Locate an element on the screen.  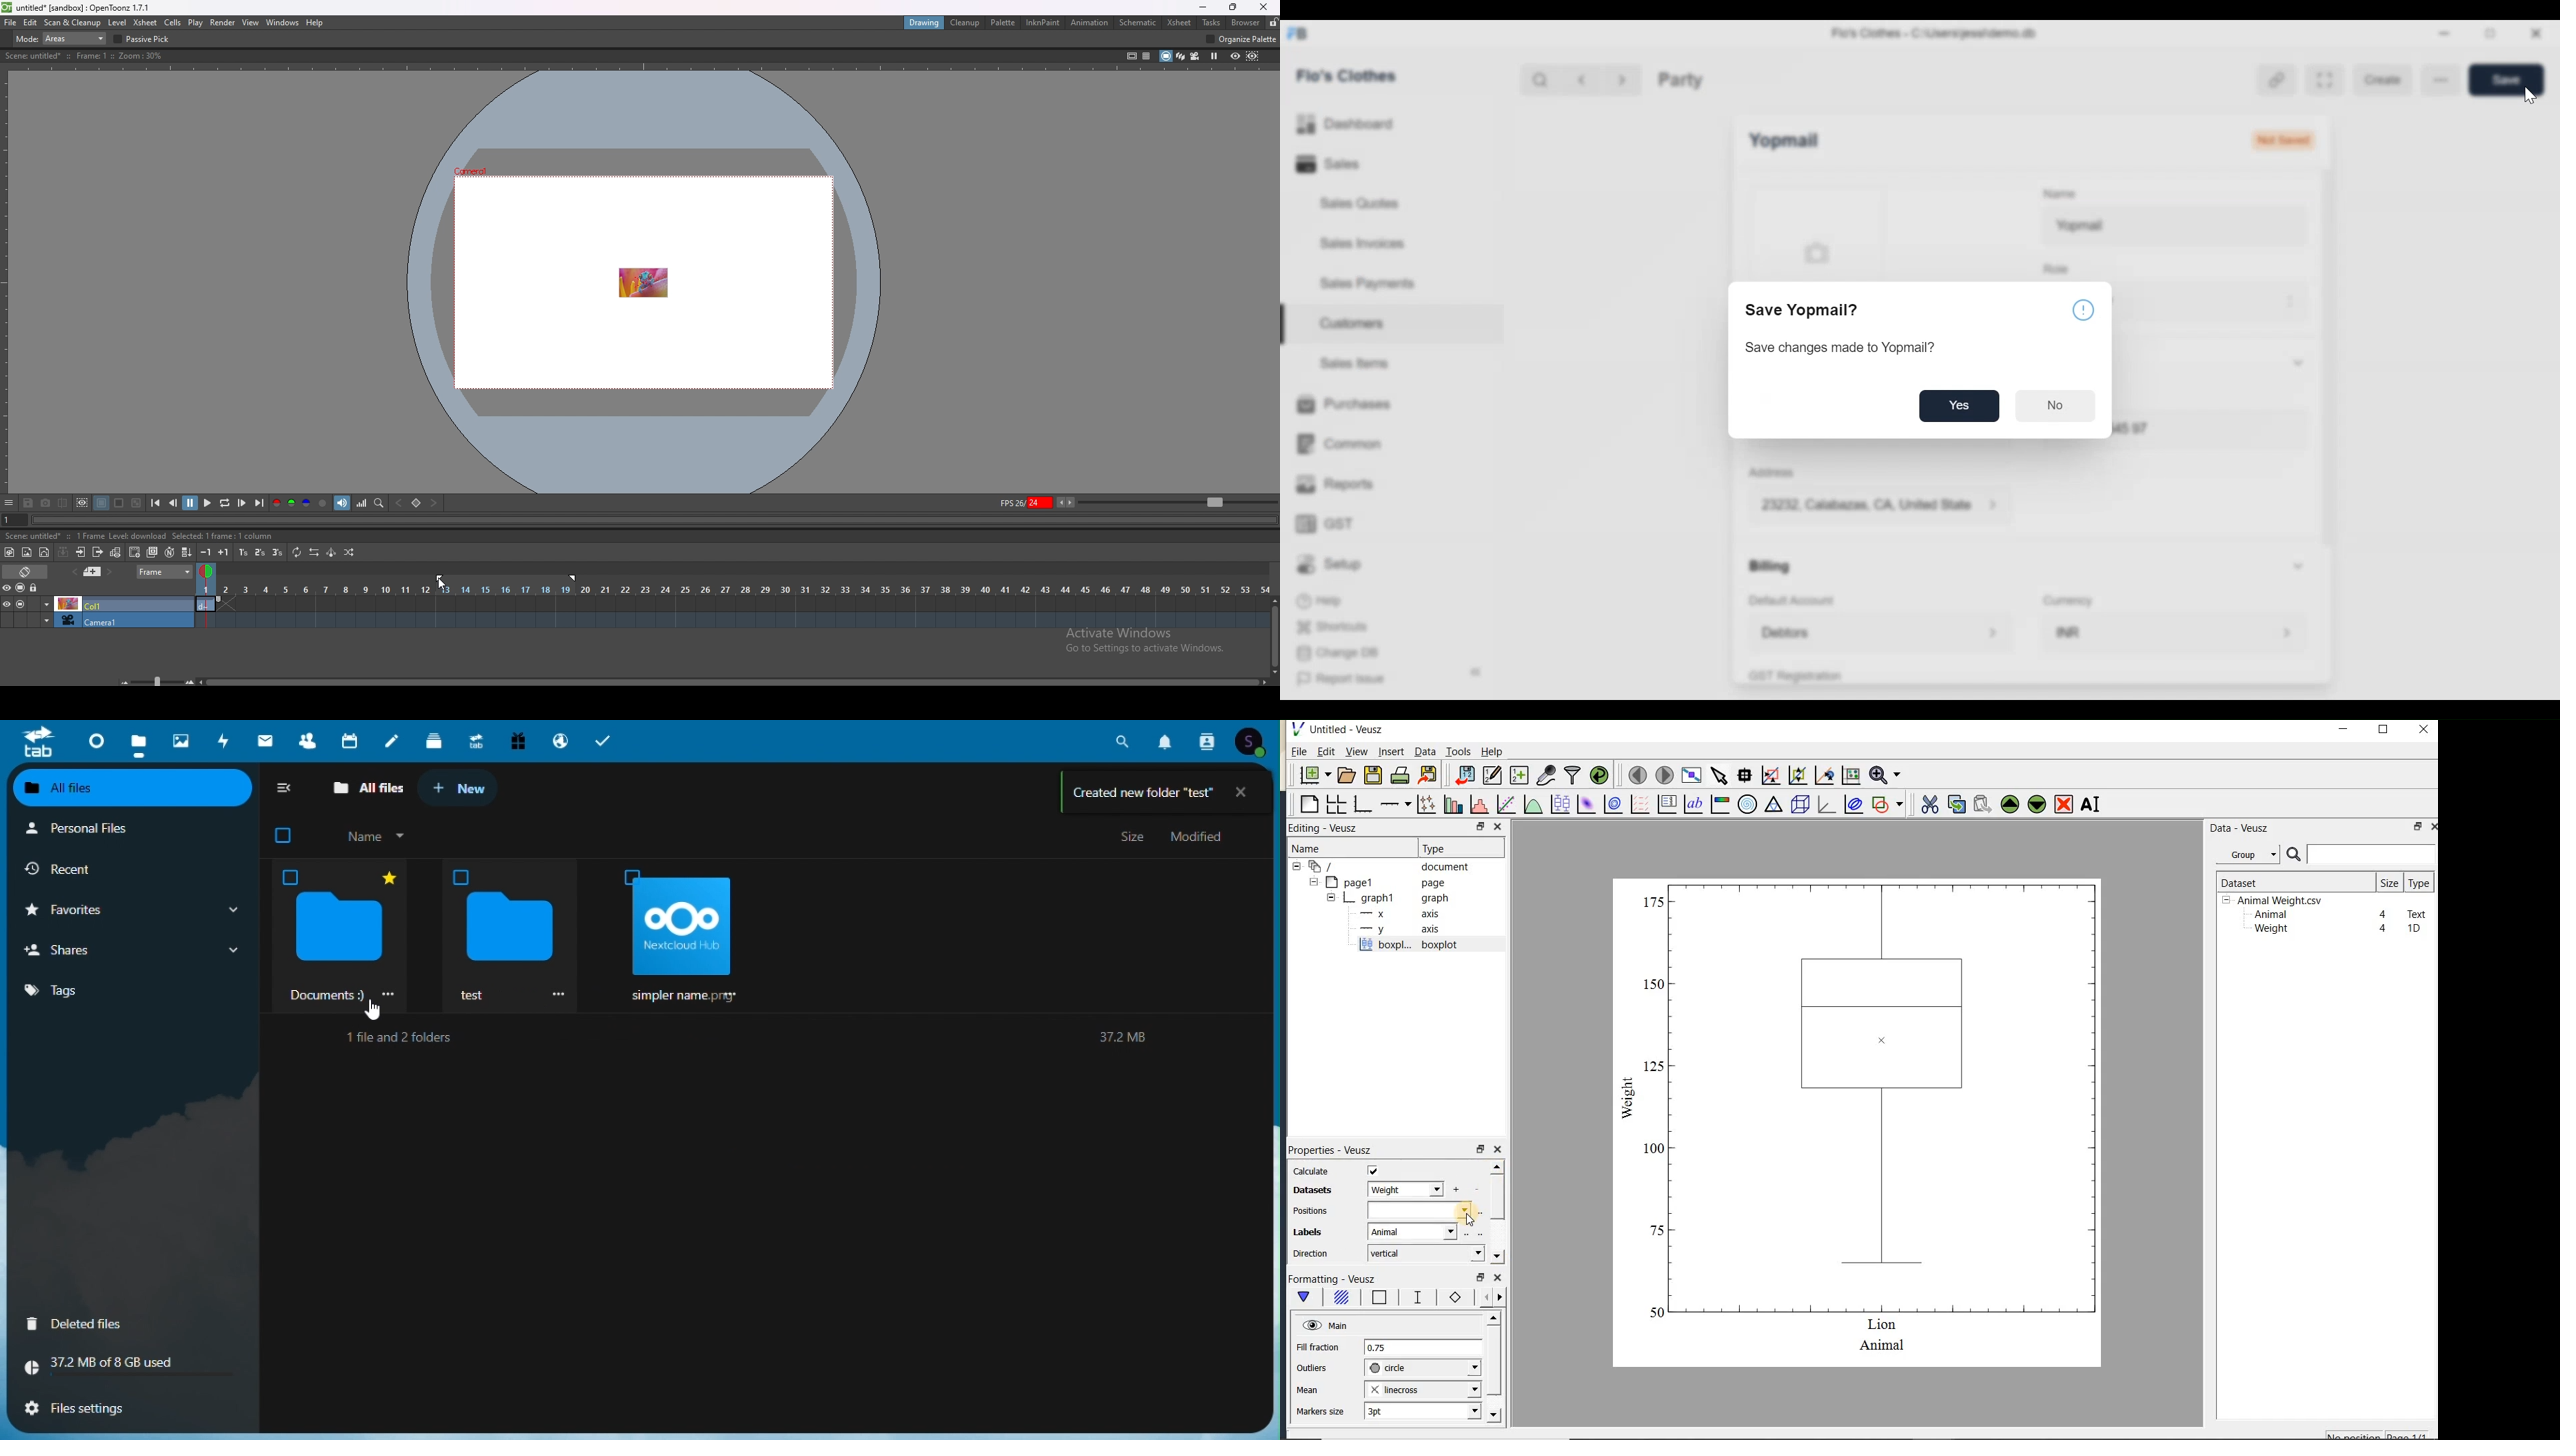
No is located at coordinates (2058, 407).